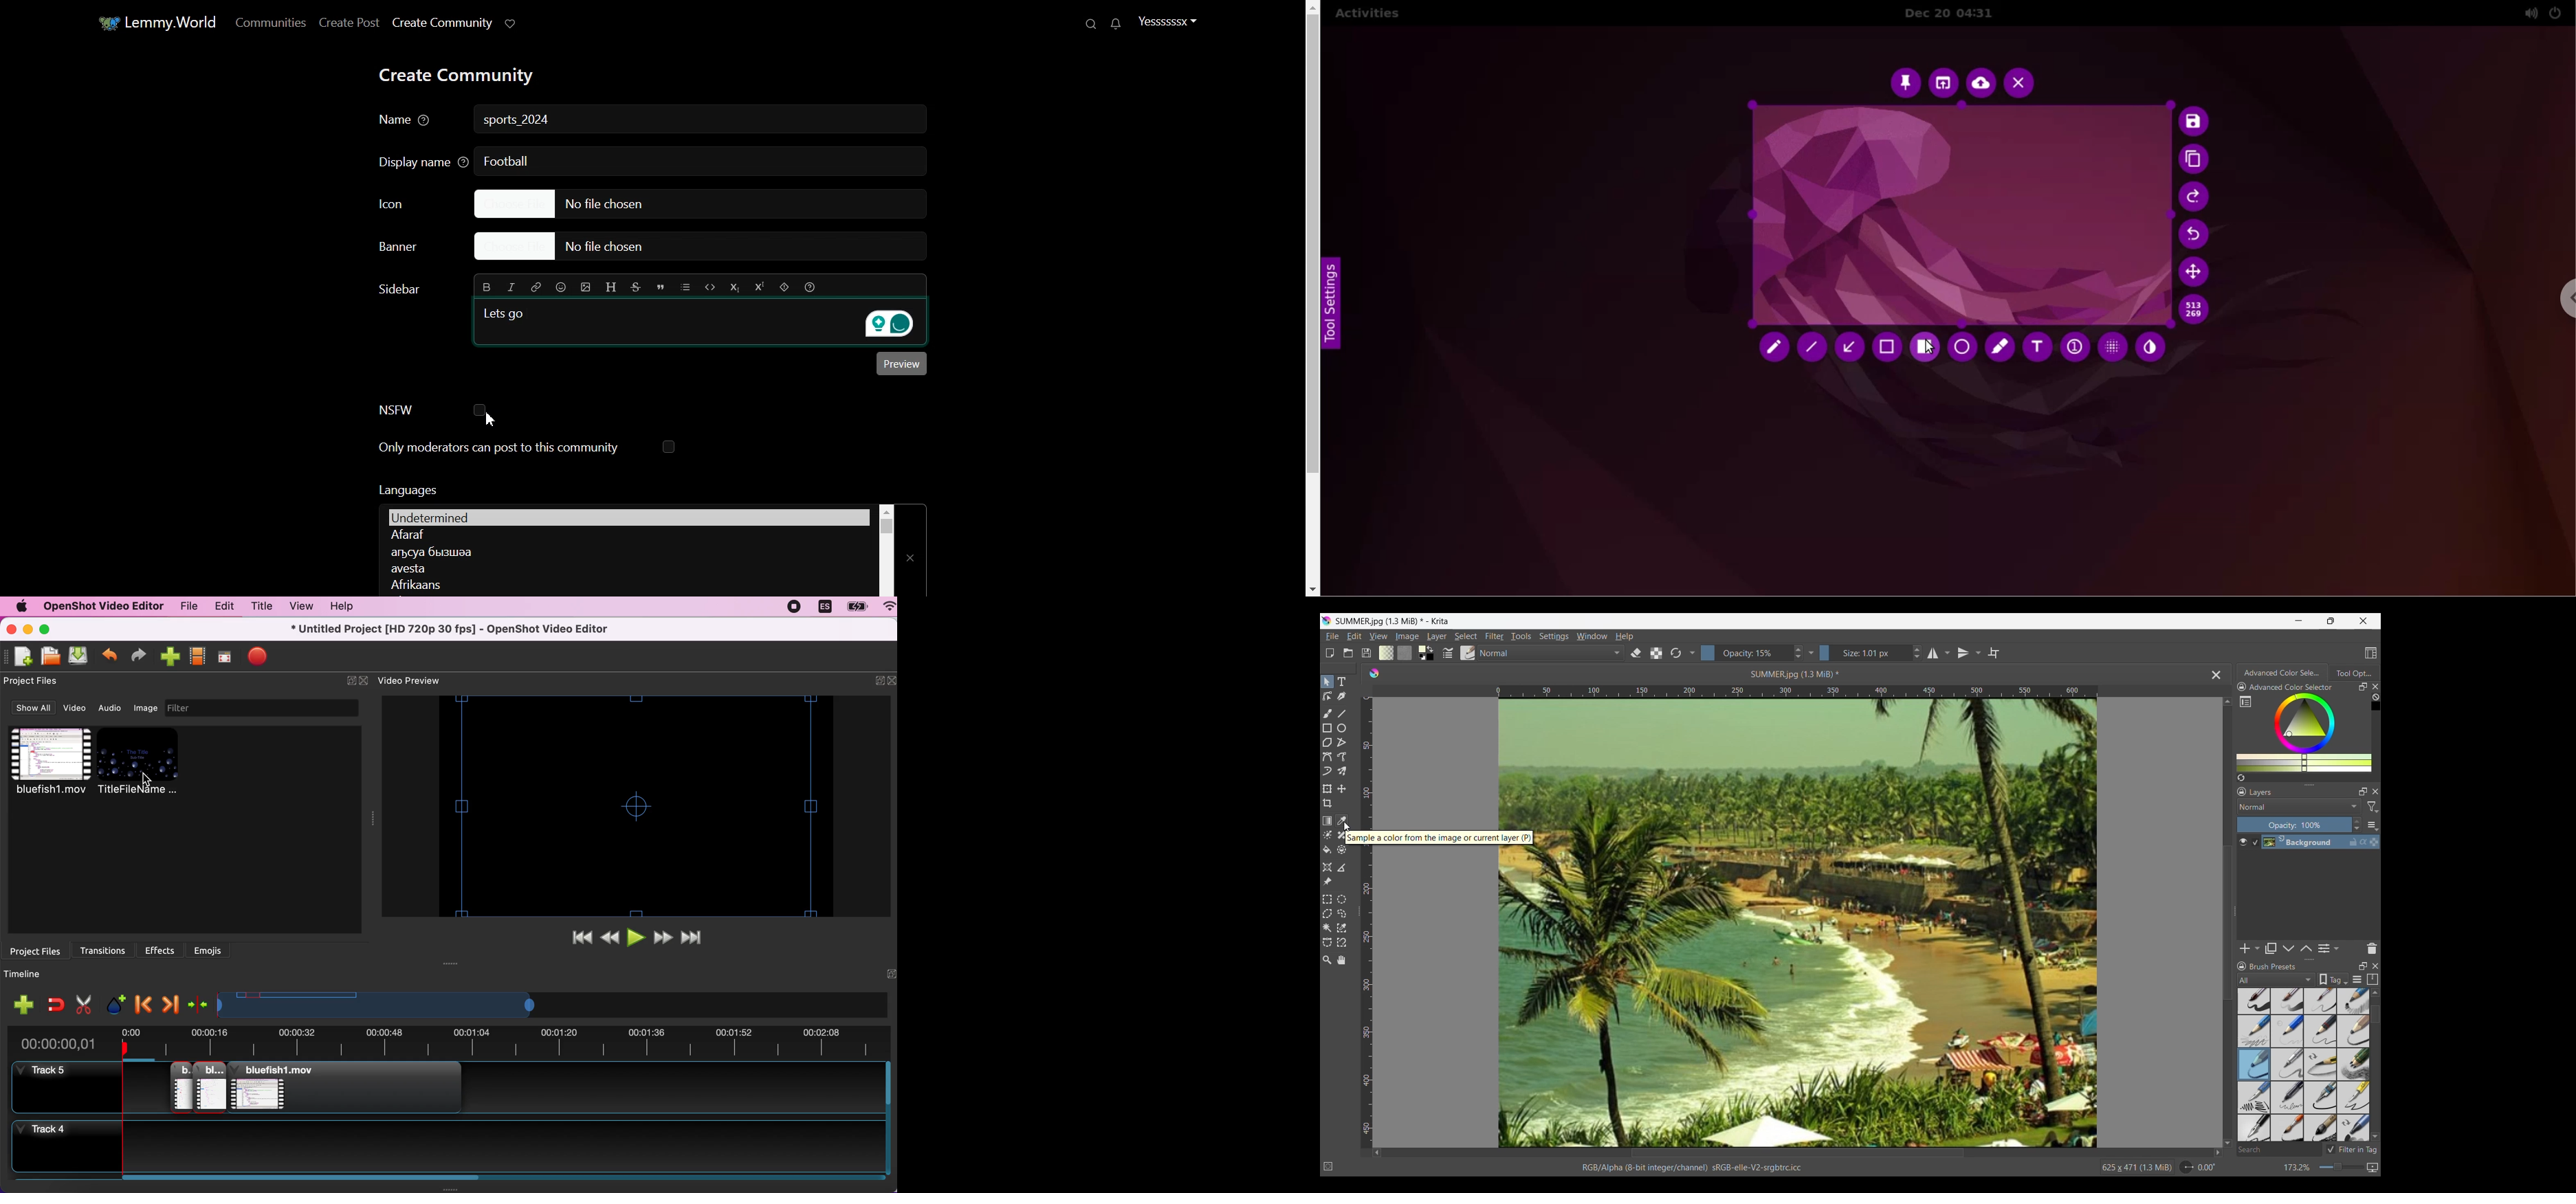 Image resolution: width=2576 pixels, height=1204 pixels. What do you see at coordinates (2279, 1150) in the screenshot?
I see `Search` at bounding box center [2279, 1150].